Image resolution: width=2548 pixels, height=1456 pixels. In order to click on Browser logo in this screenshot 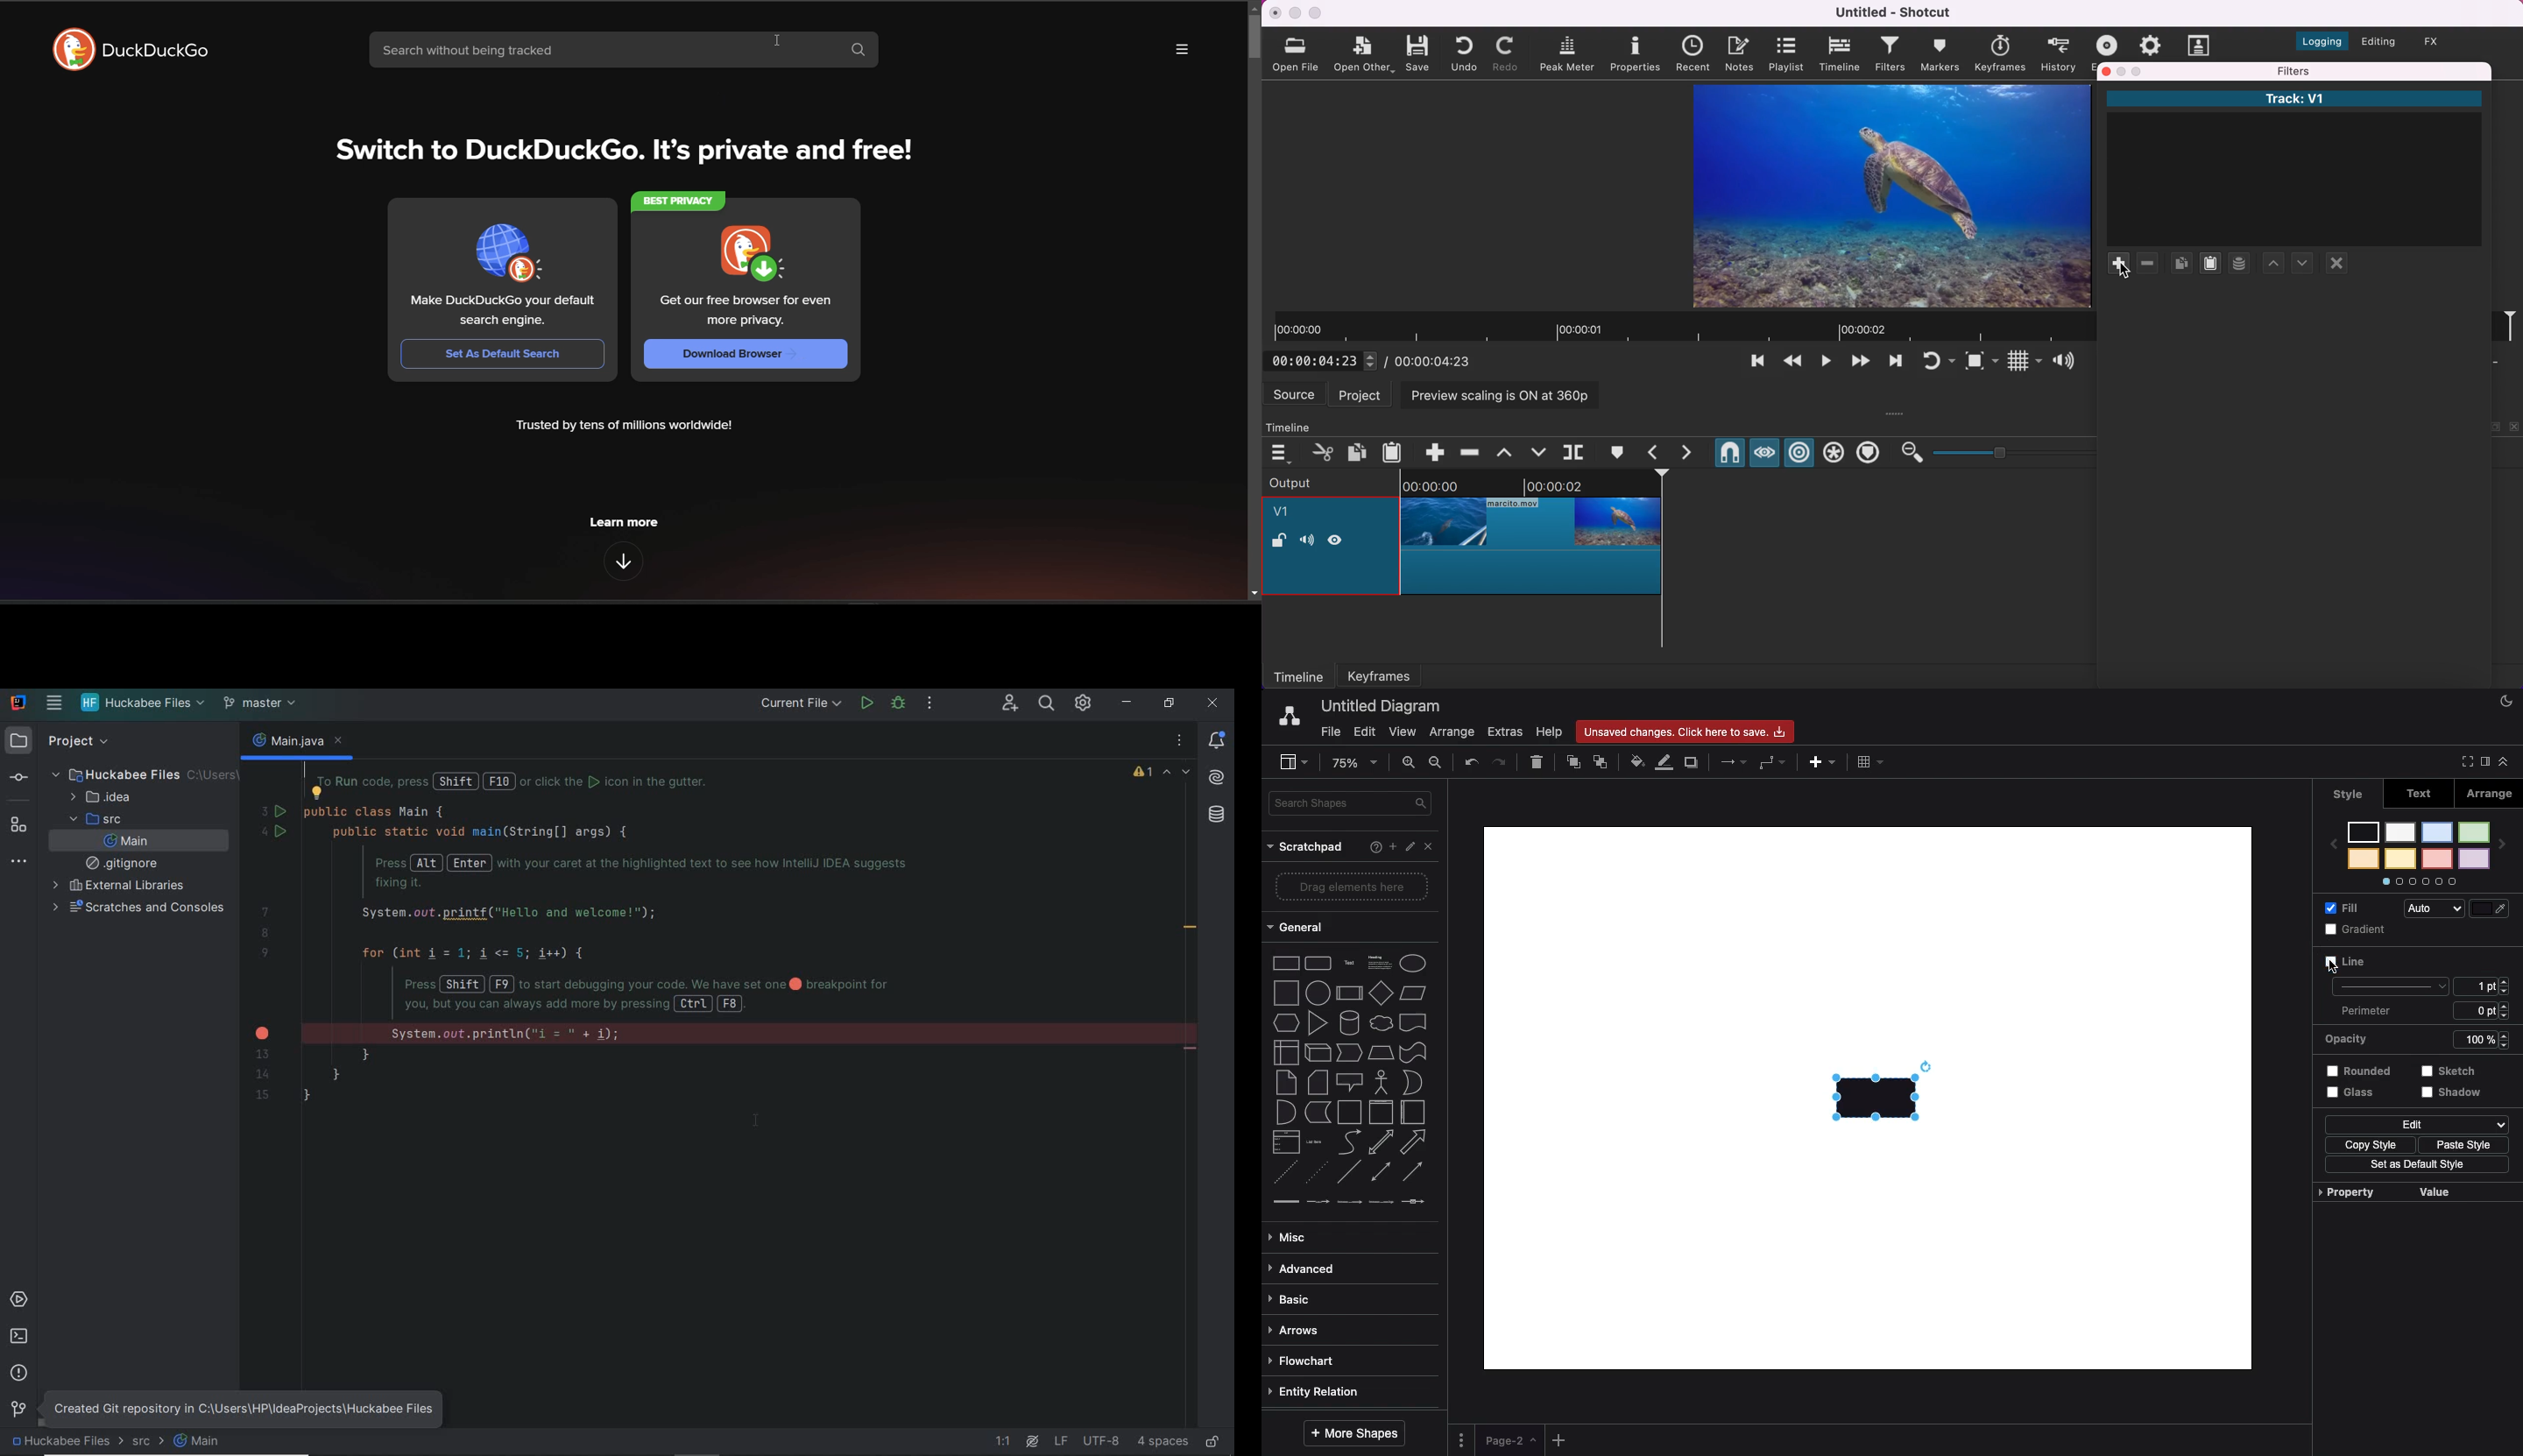, I will do `click(74, 49)`.